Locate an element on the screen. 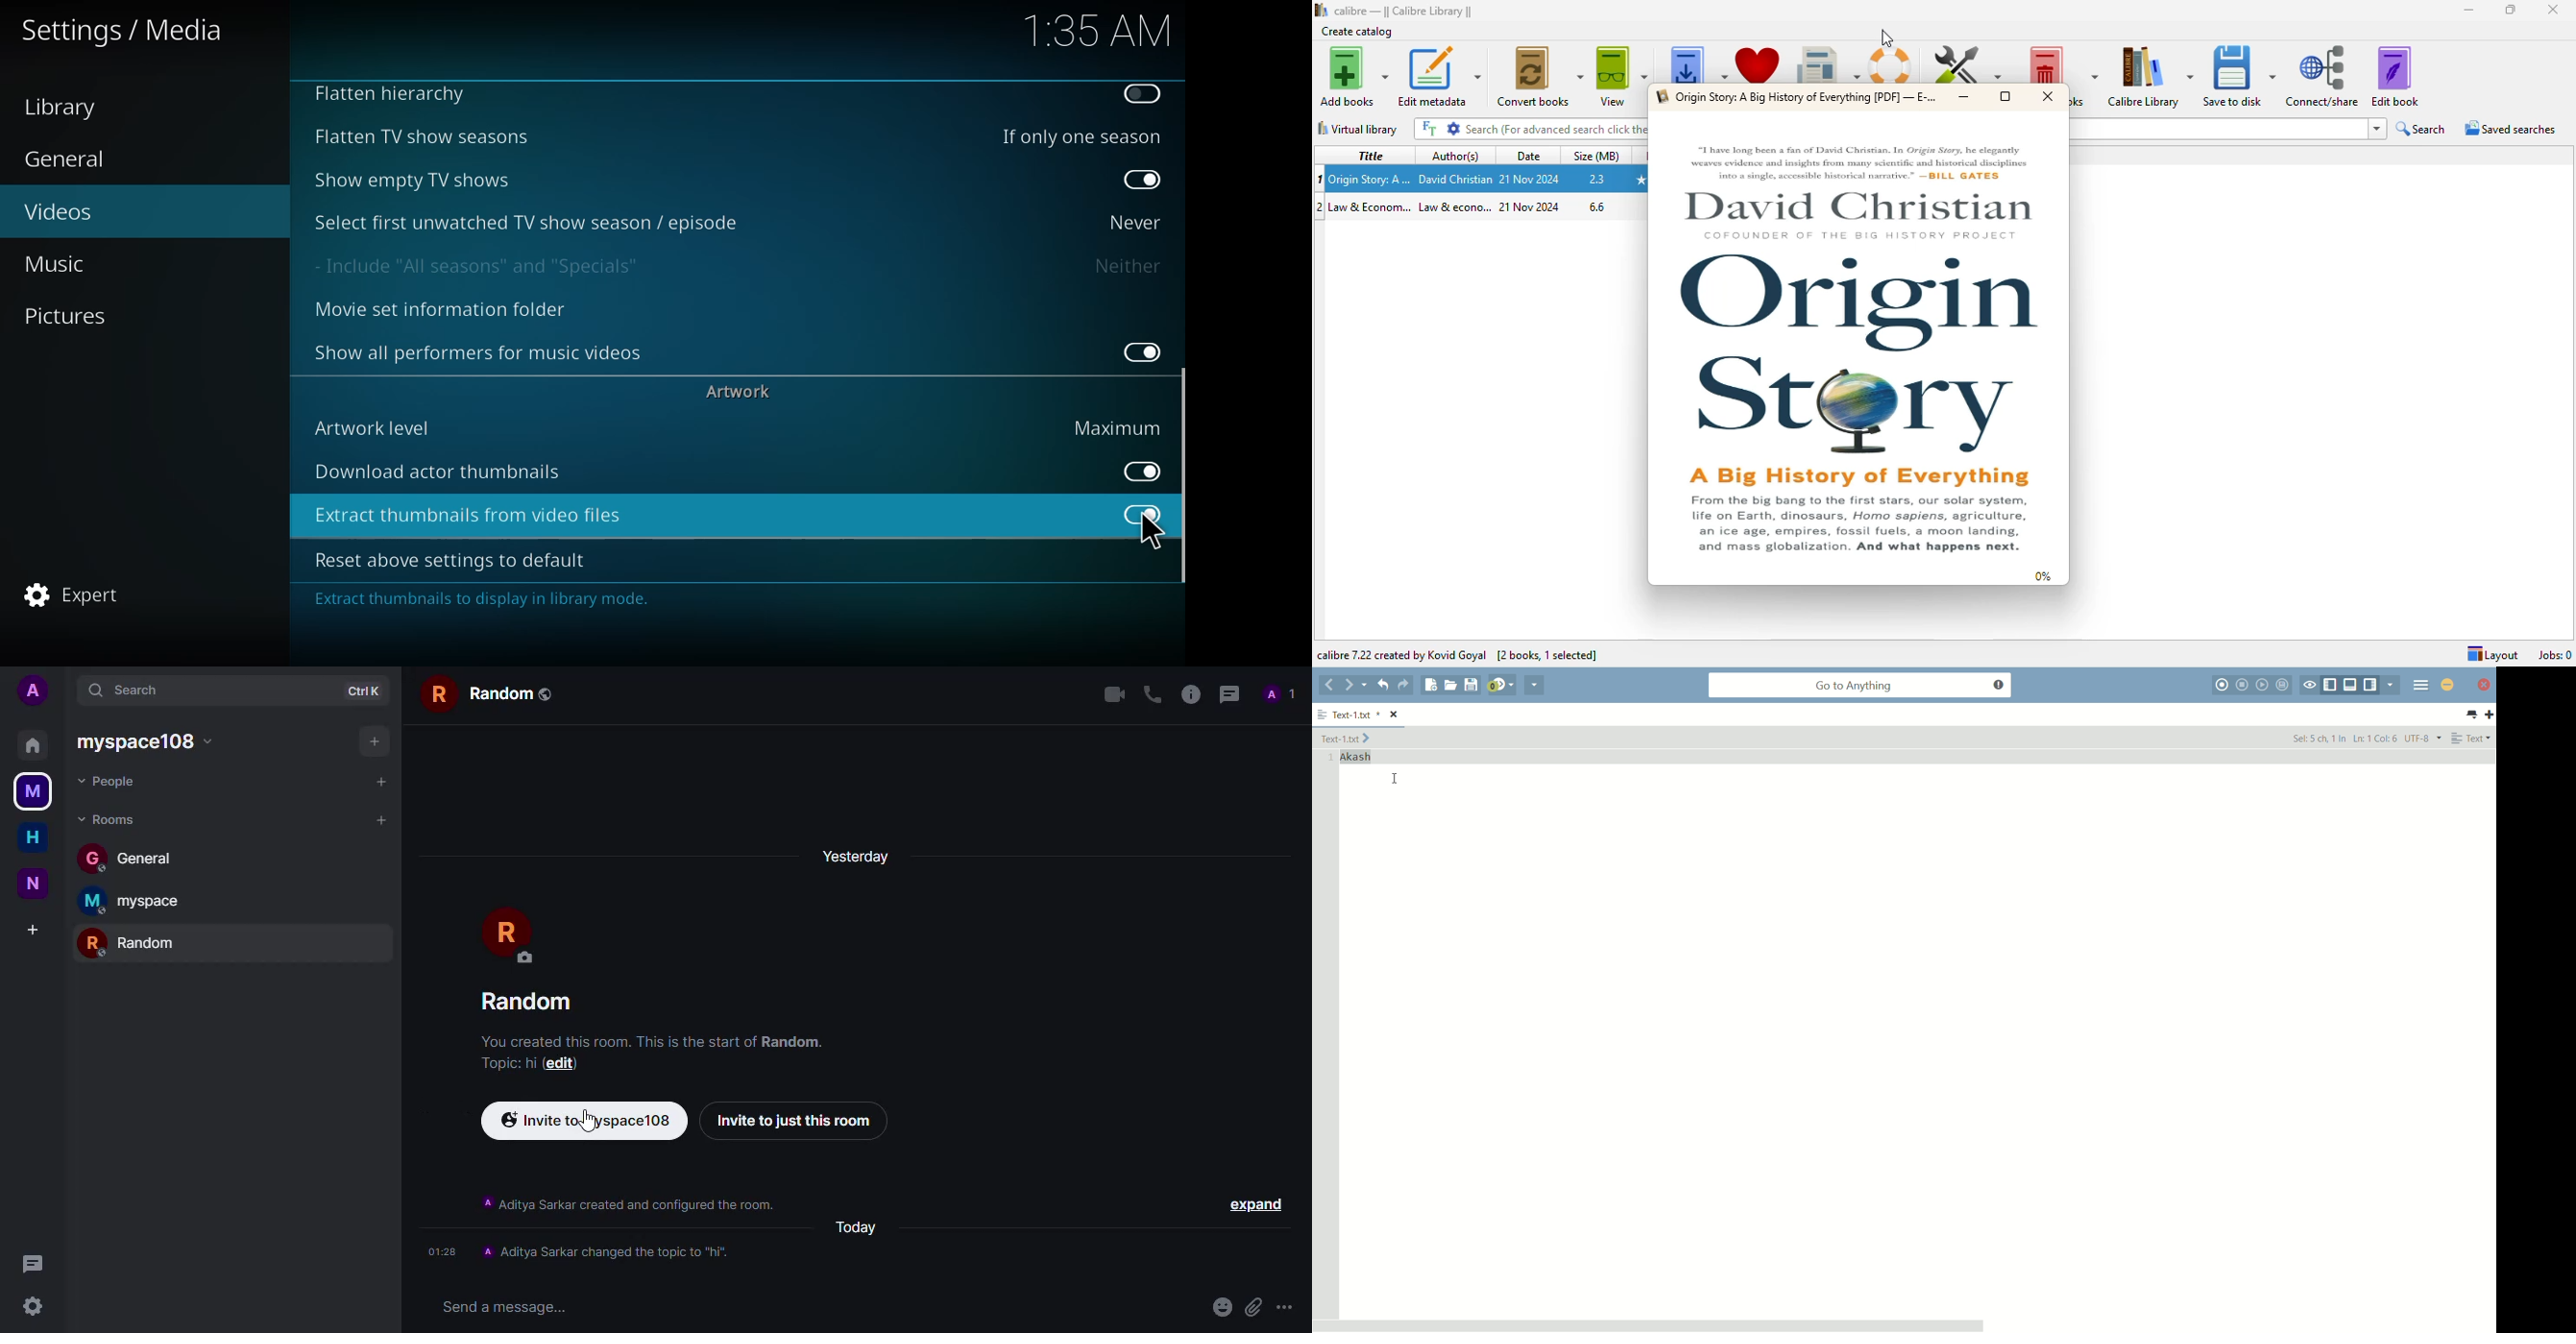  undo is located at coordinates (1382, 684).